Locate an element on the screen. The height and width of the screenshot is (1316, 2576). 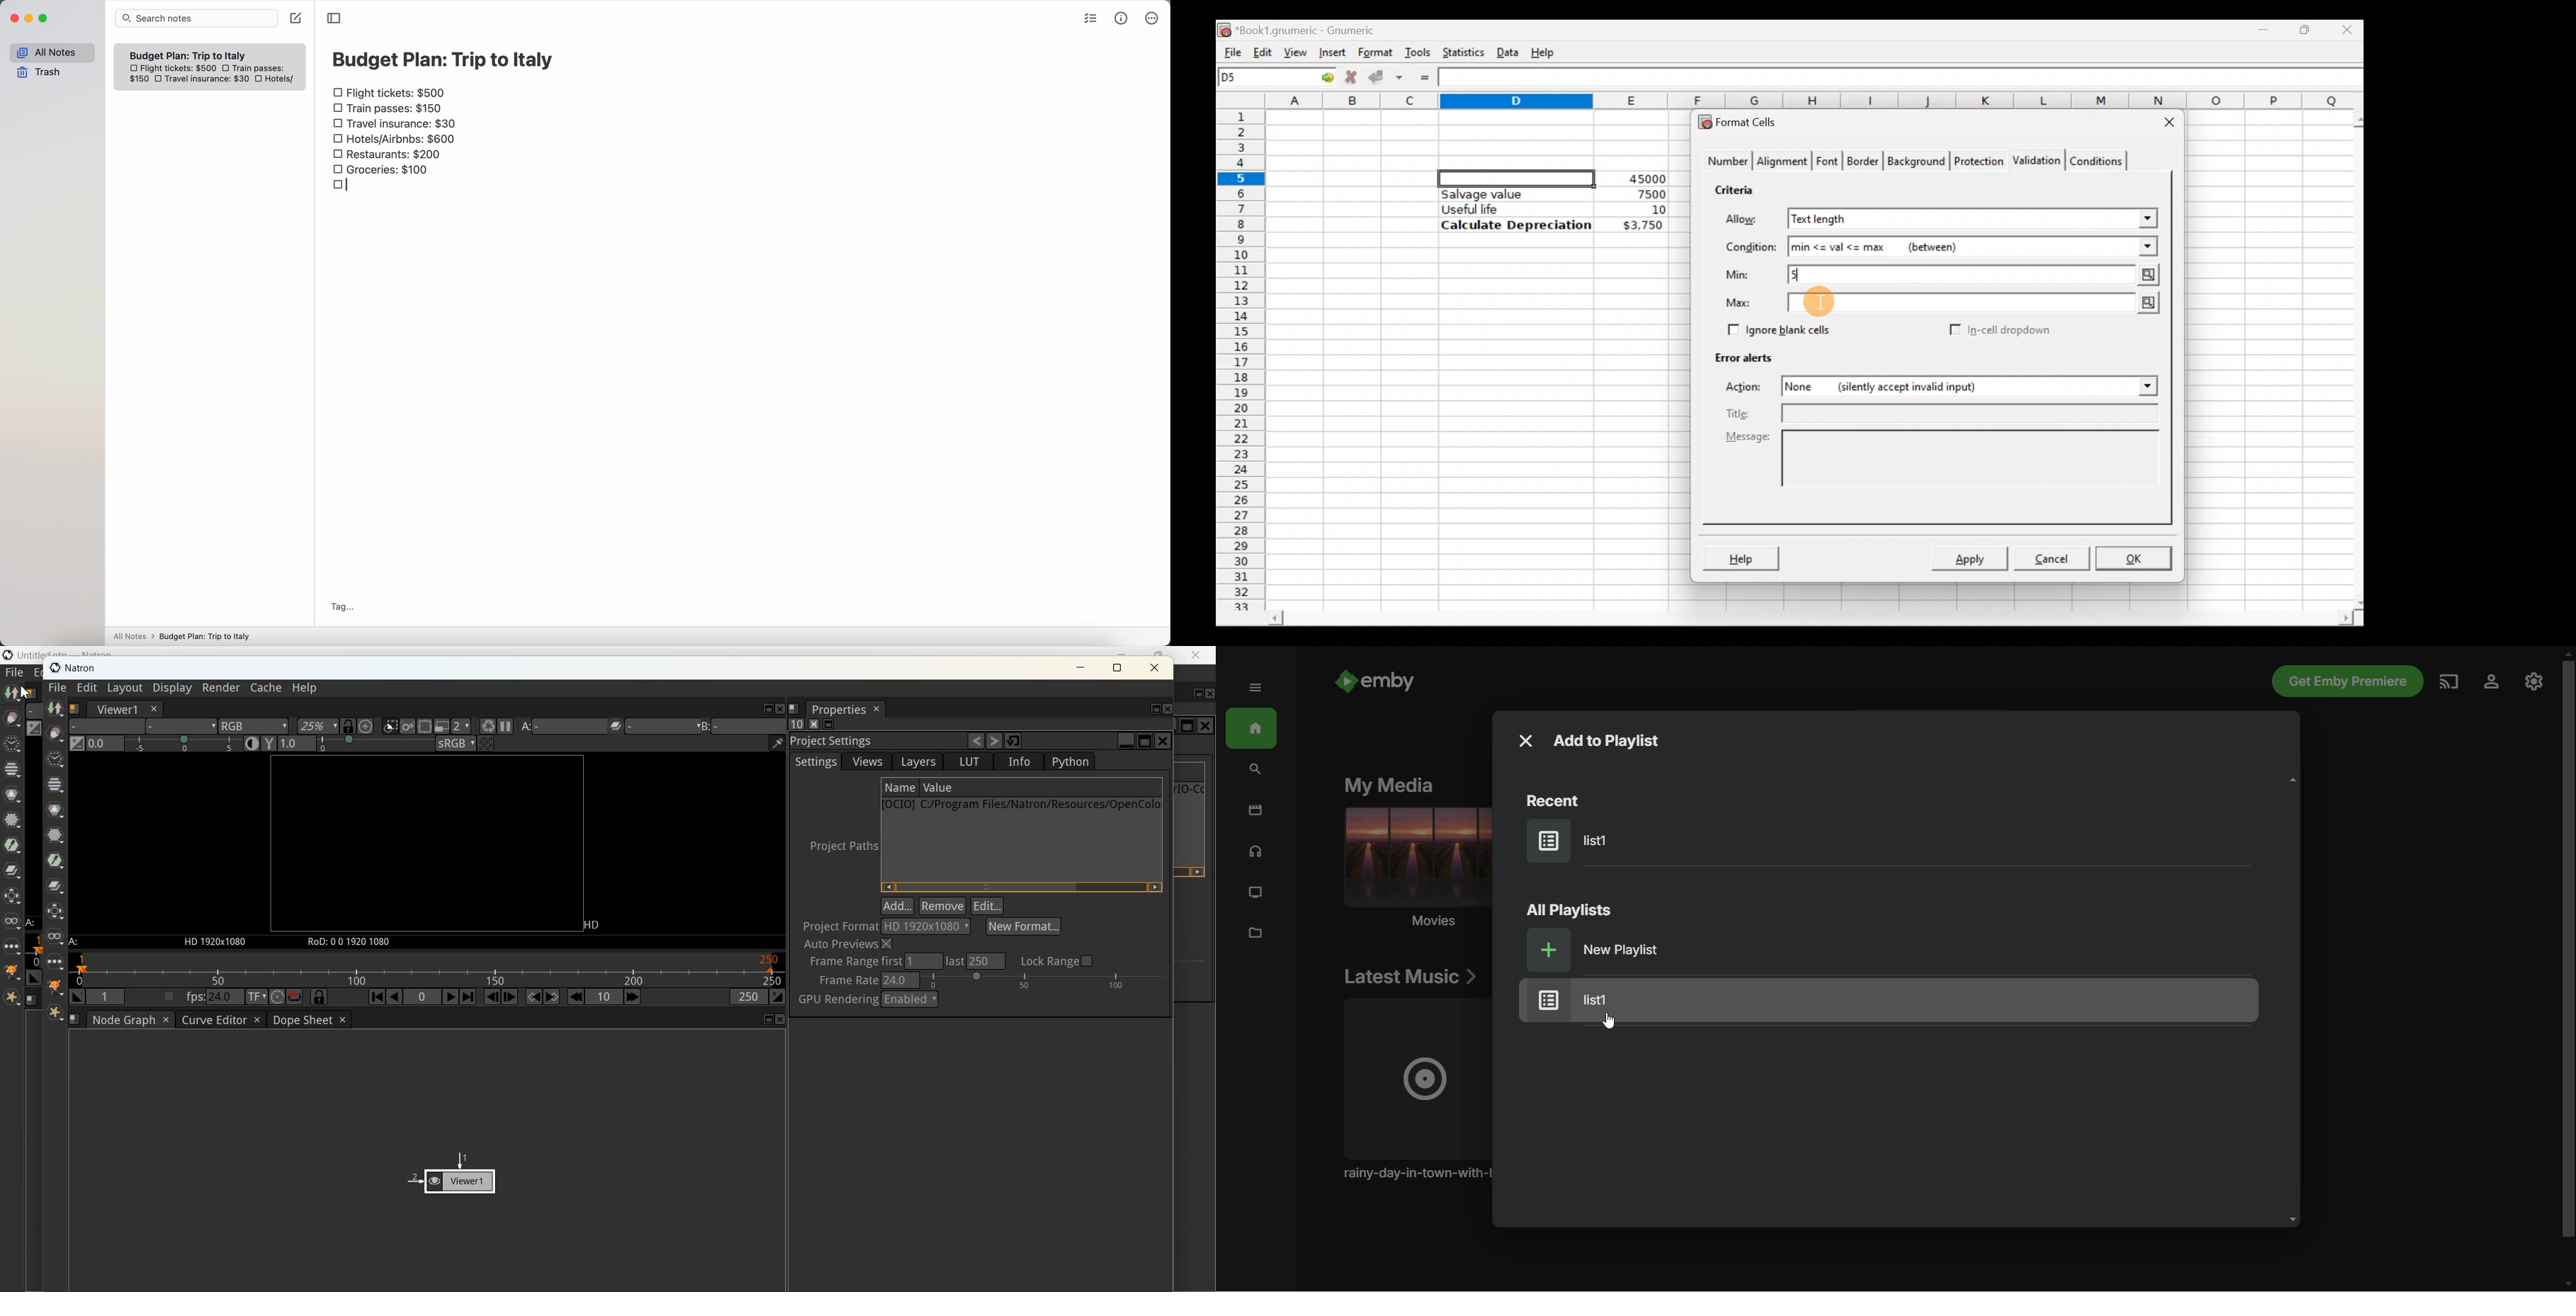
more options is located at coordinates (1153, 18).